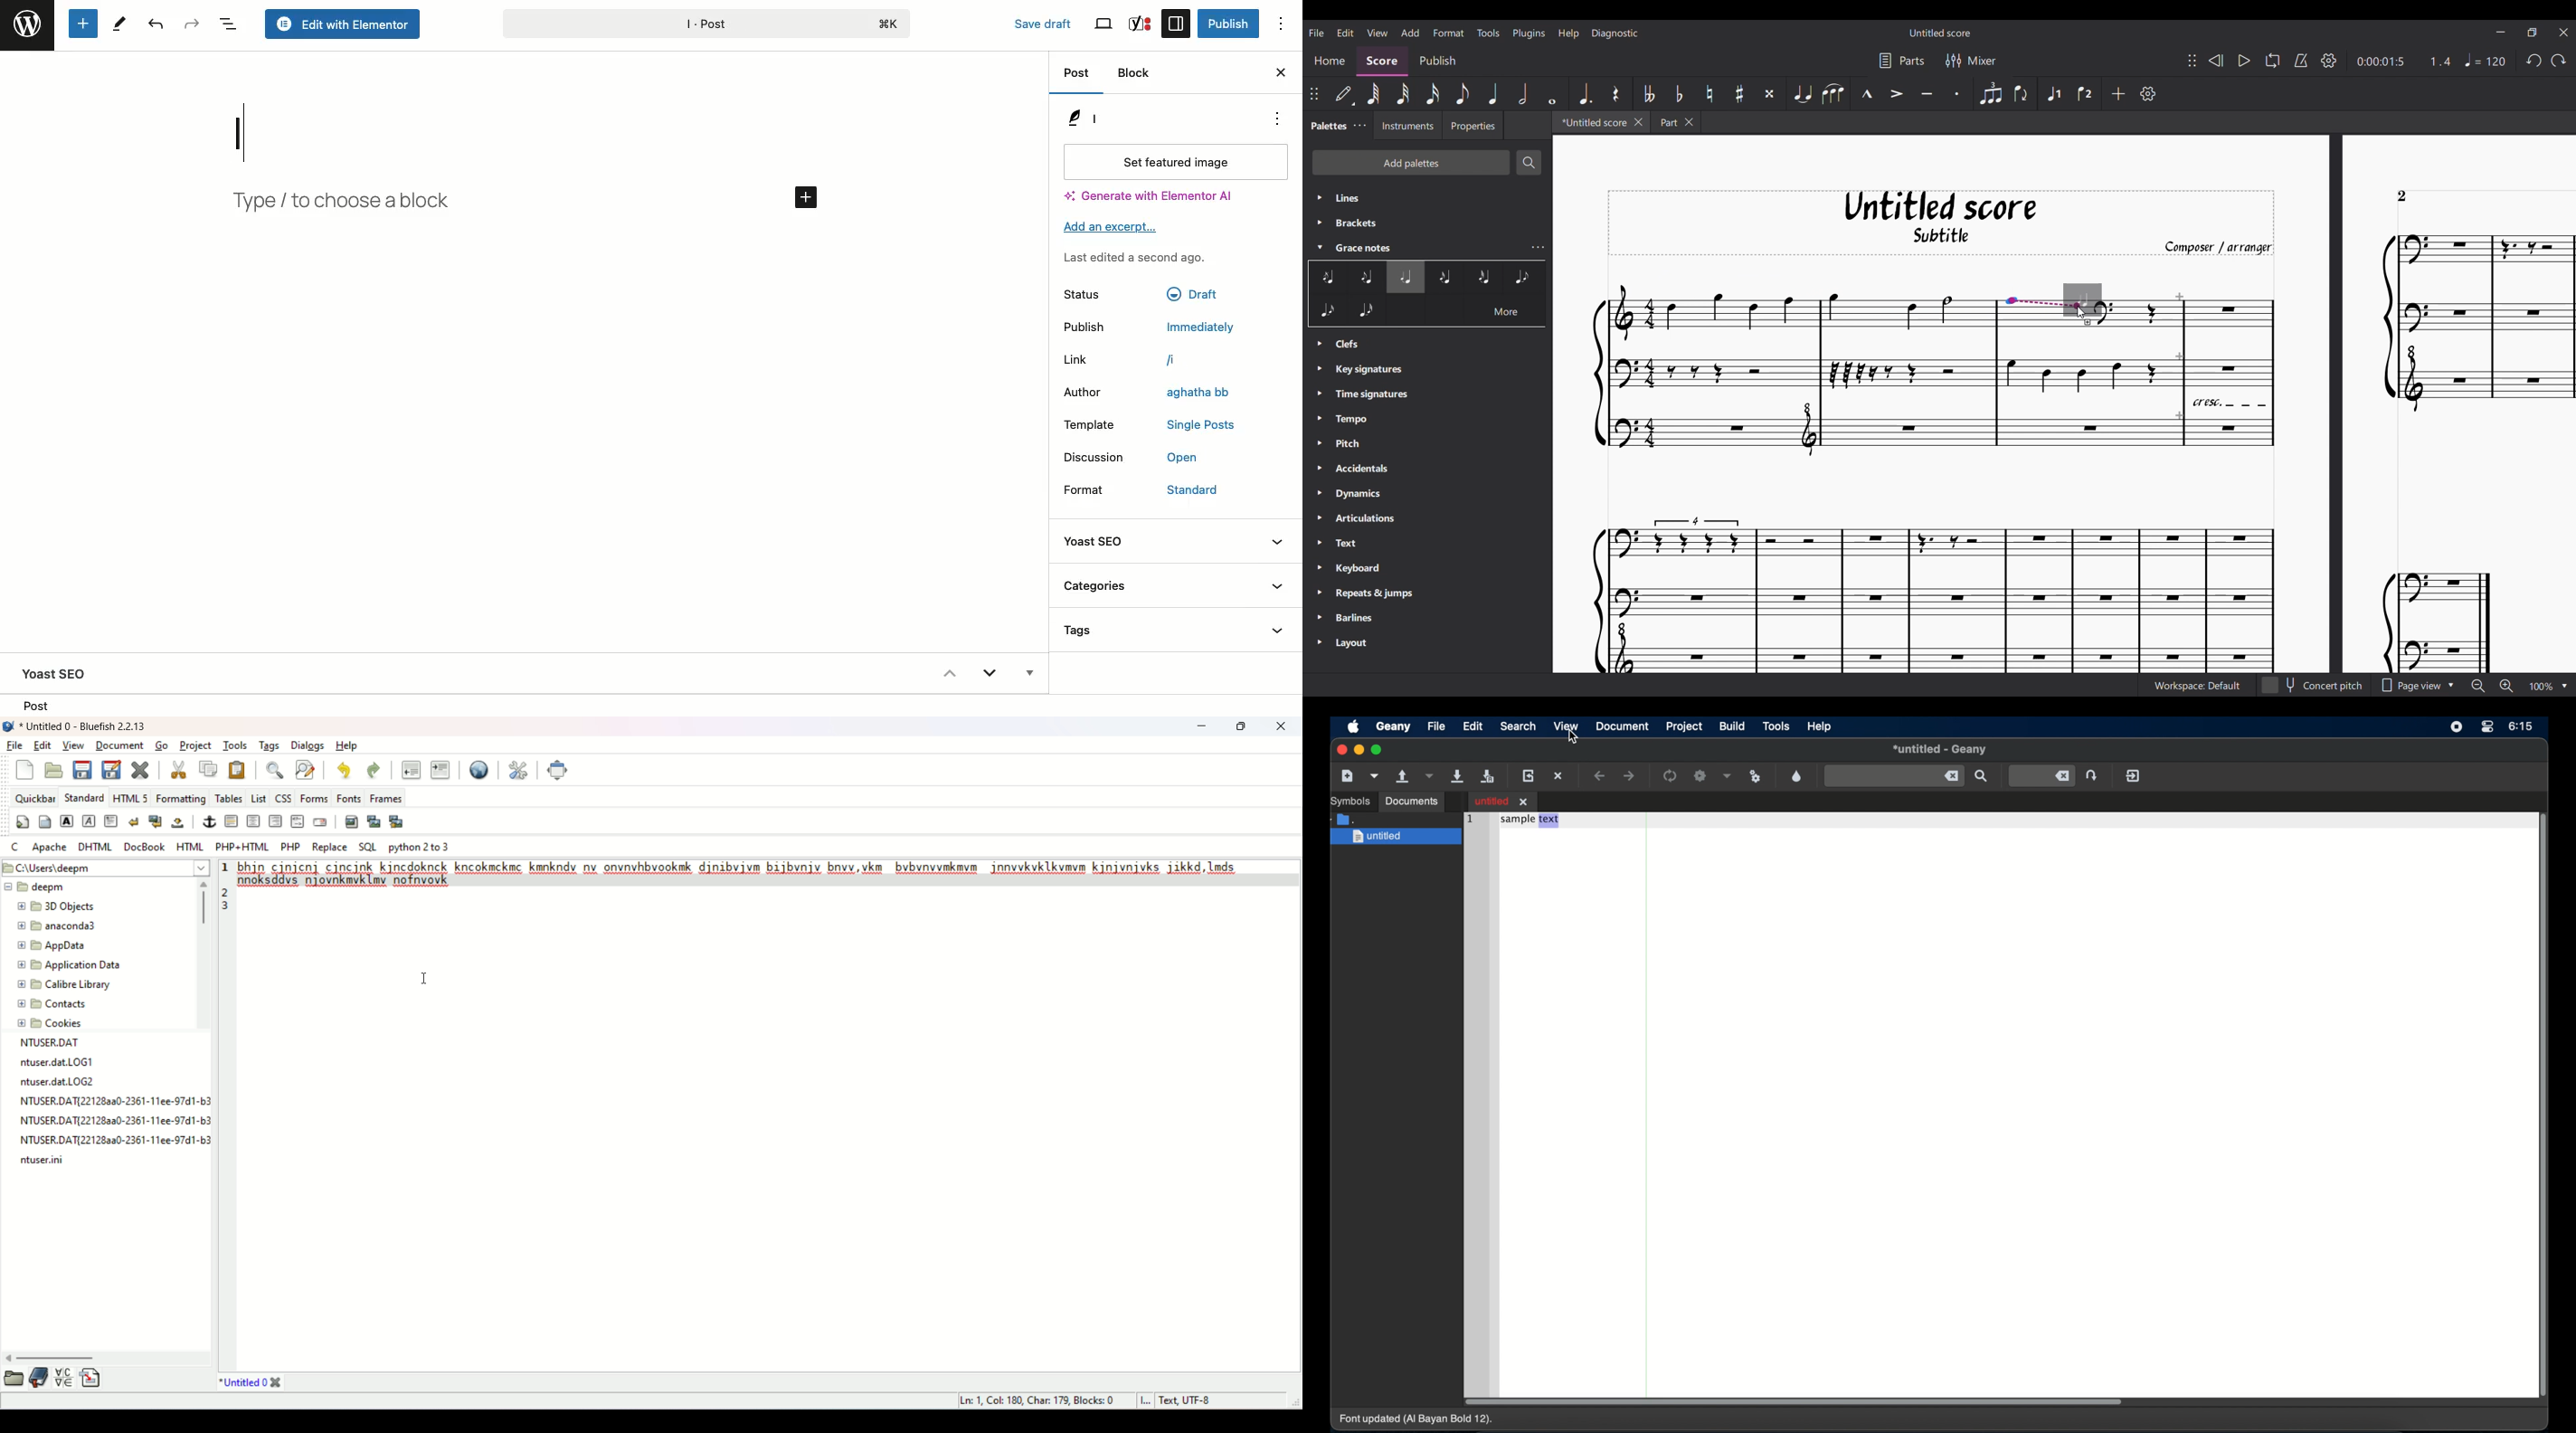 The width and height of the screenshot is (2576, 1456). I want to click on I, so click(260, 130).